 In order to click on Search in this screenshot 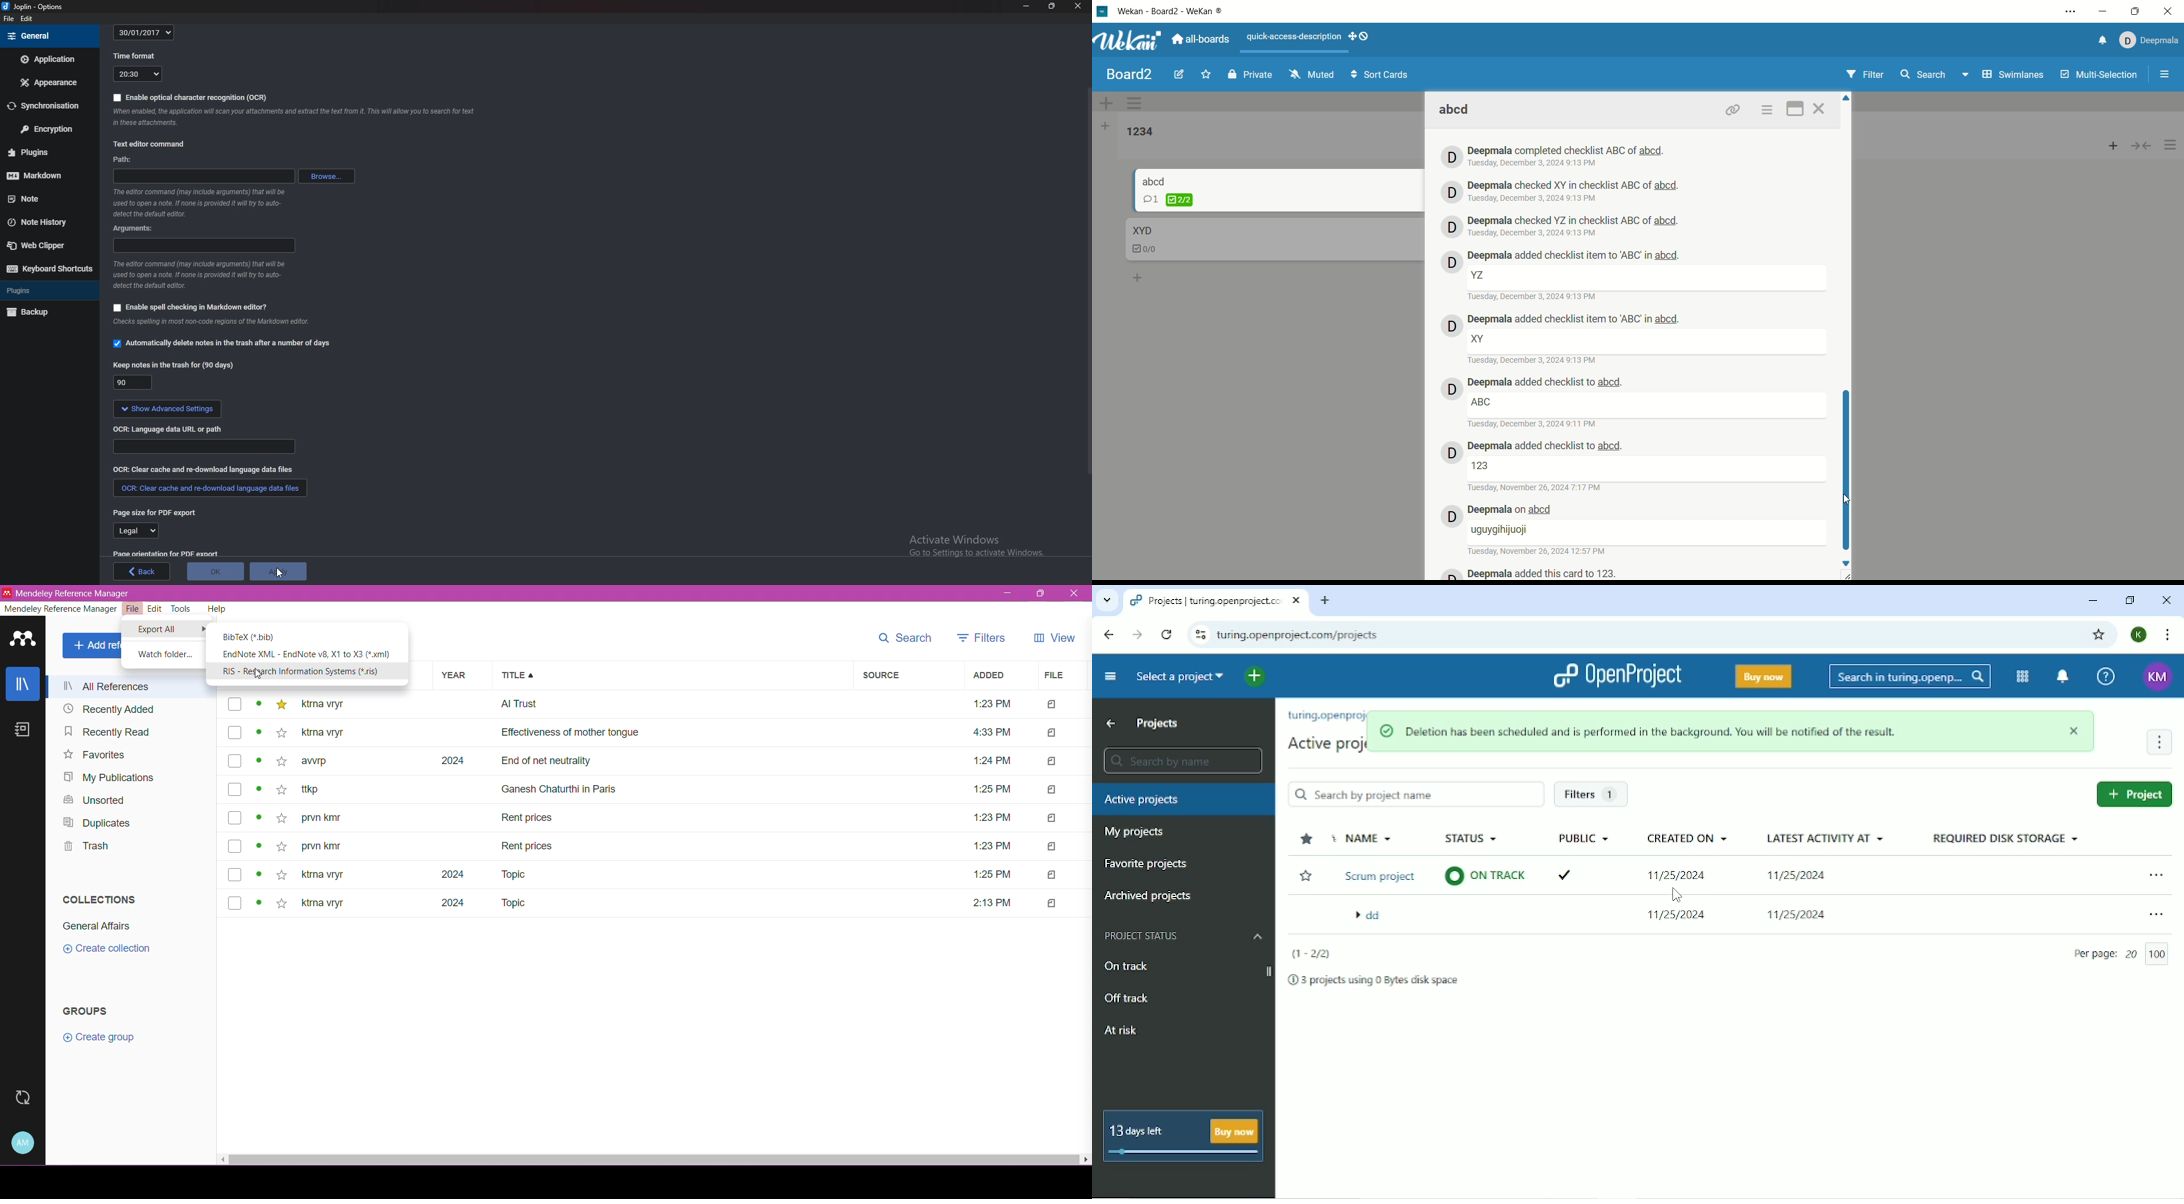, I will do `click(904, 638)`.